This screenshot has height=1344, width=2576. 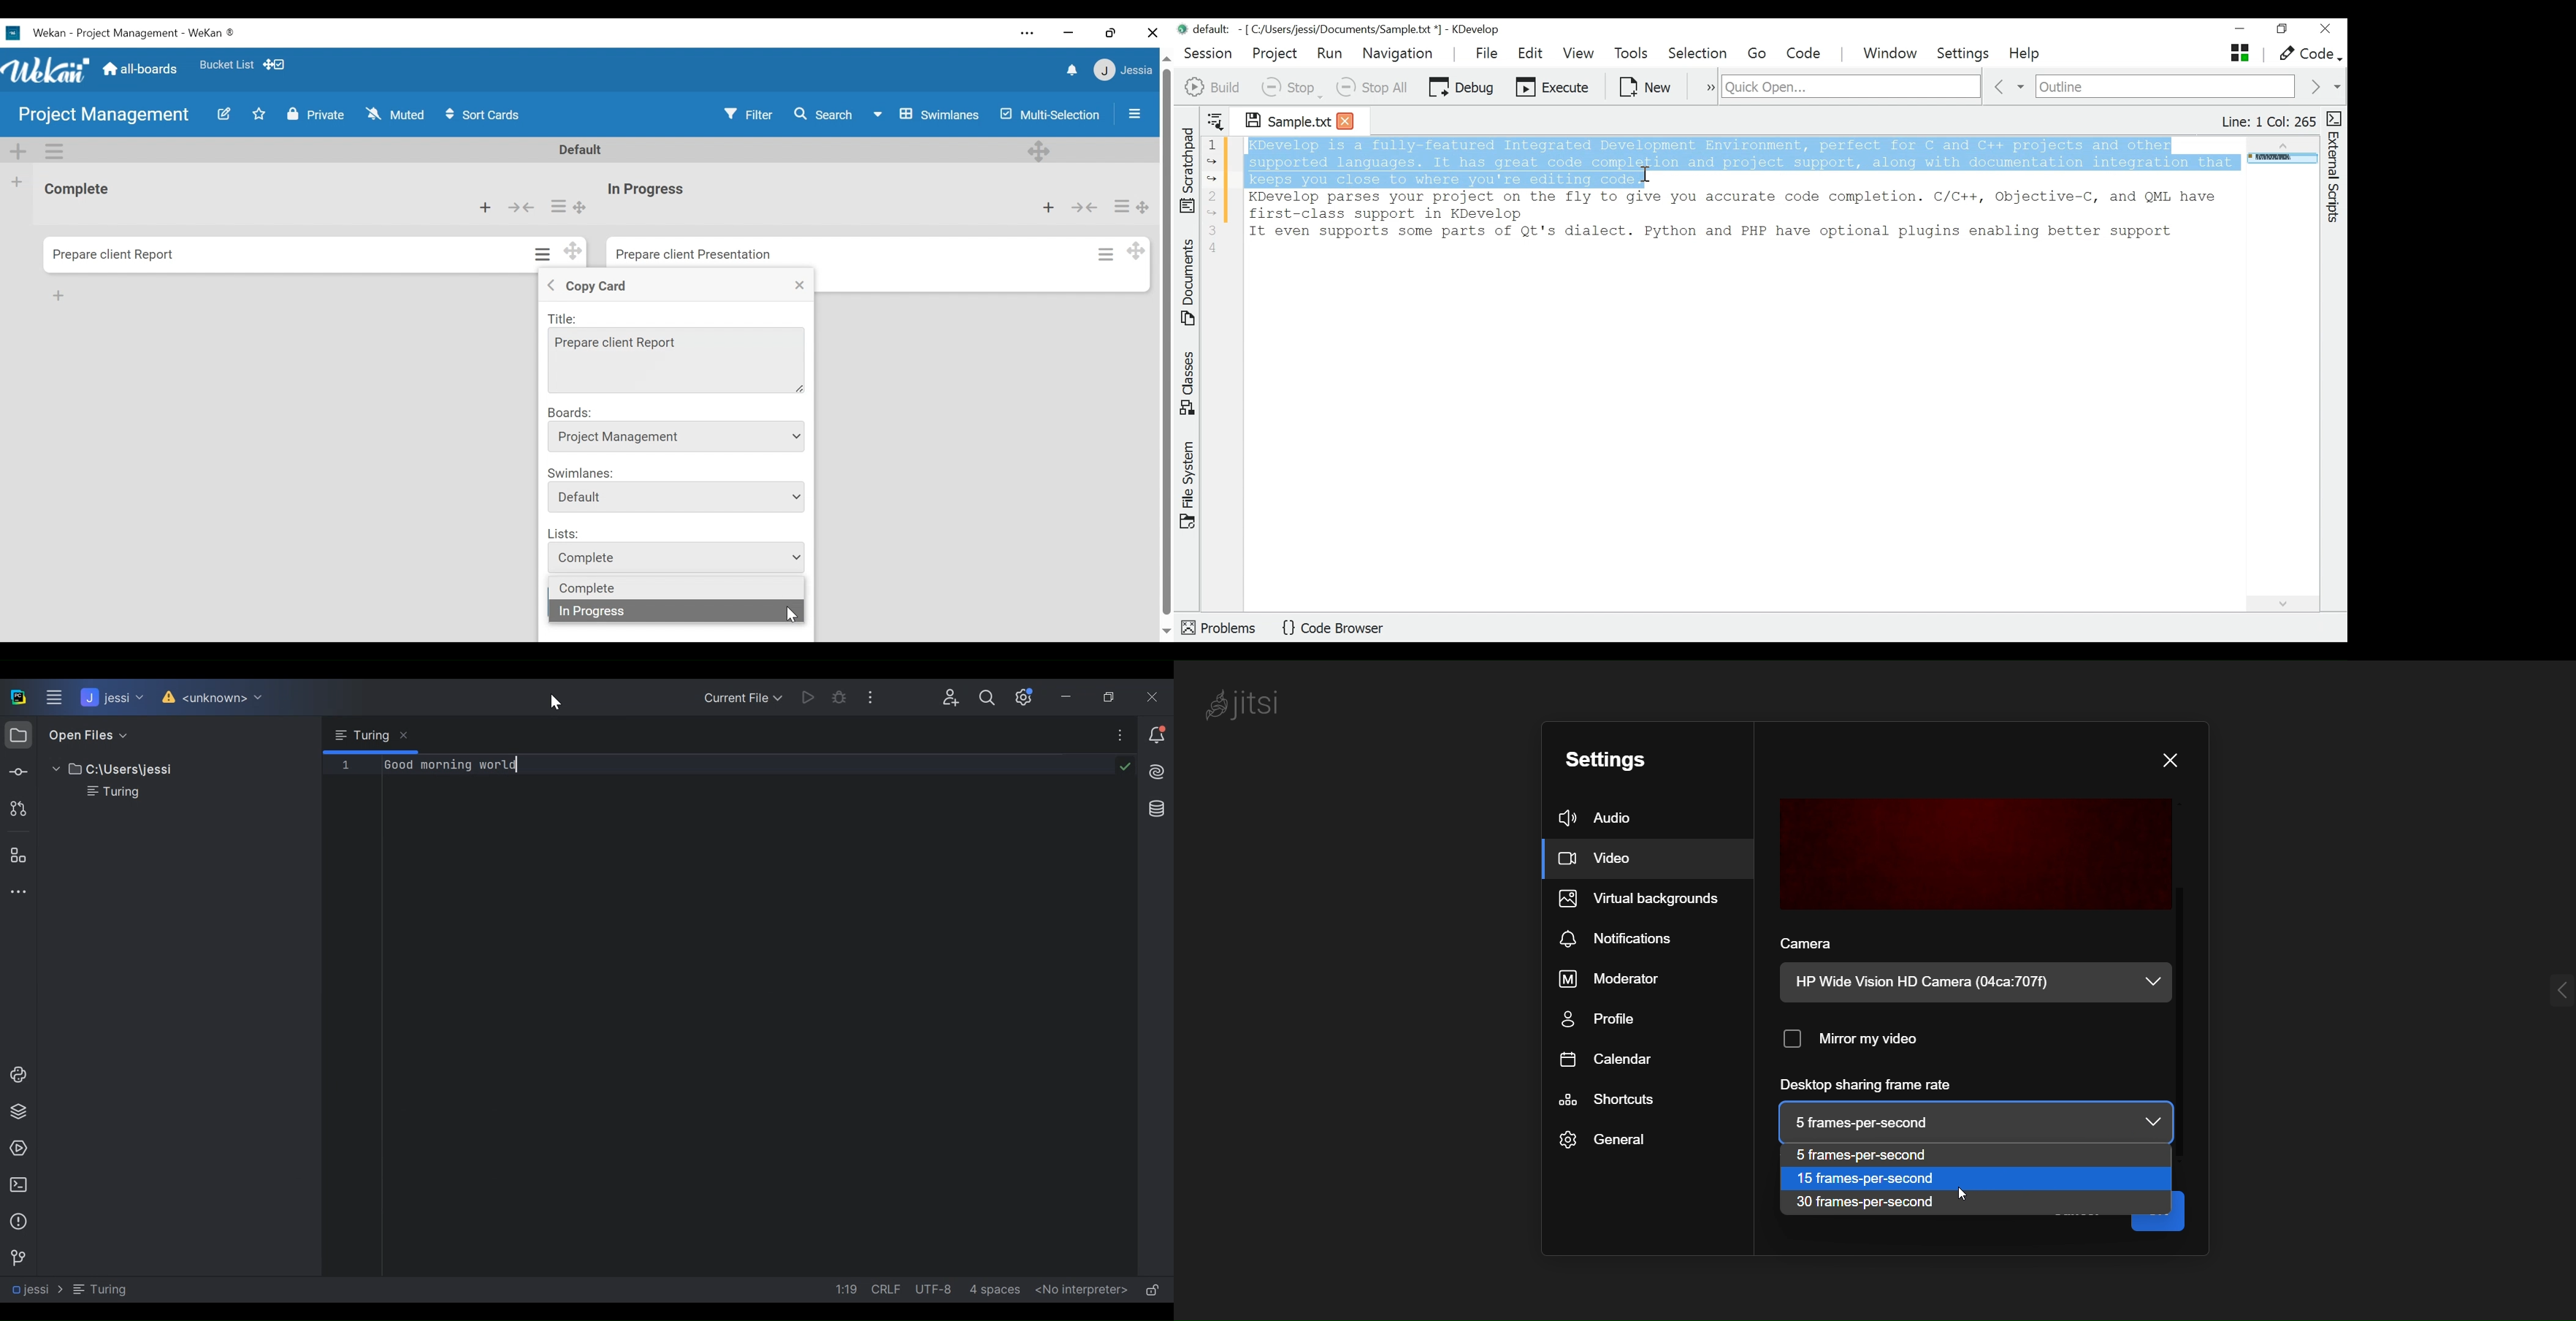 I want to click on jitsi, so click(x=1253, y=706).